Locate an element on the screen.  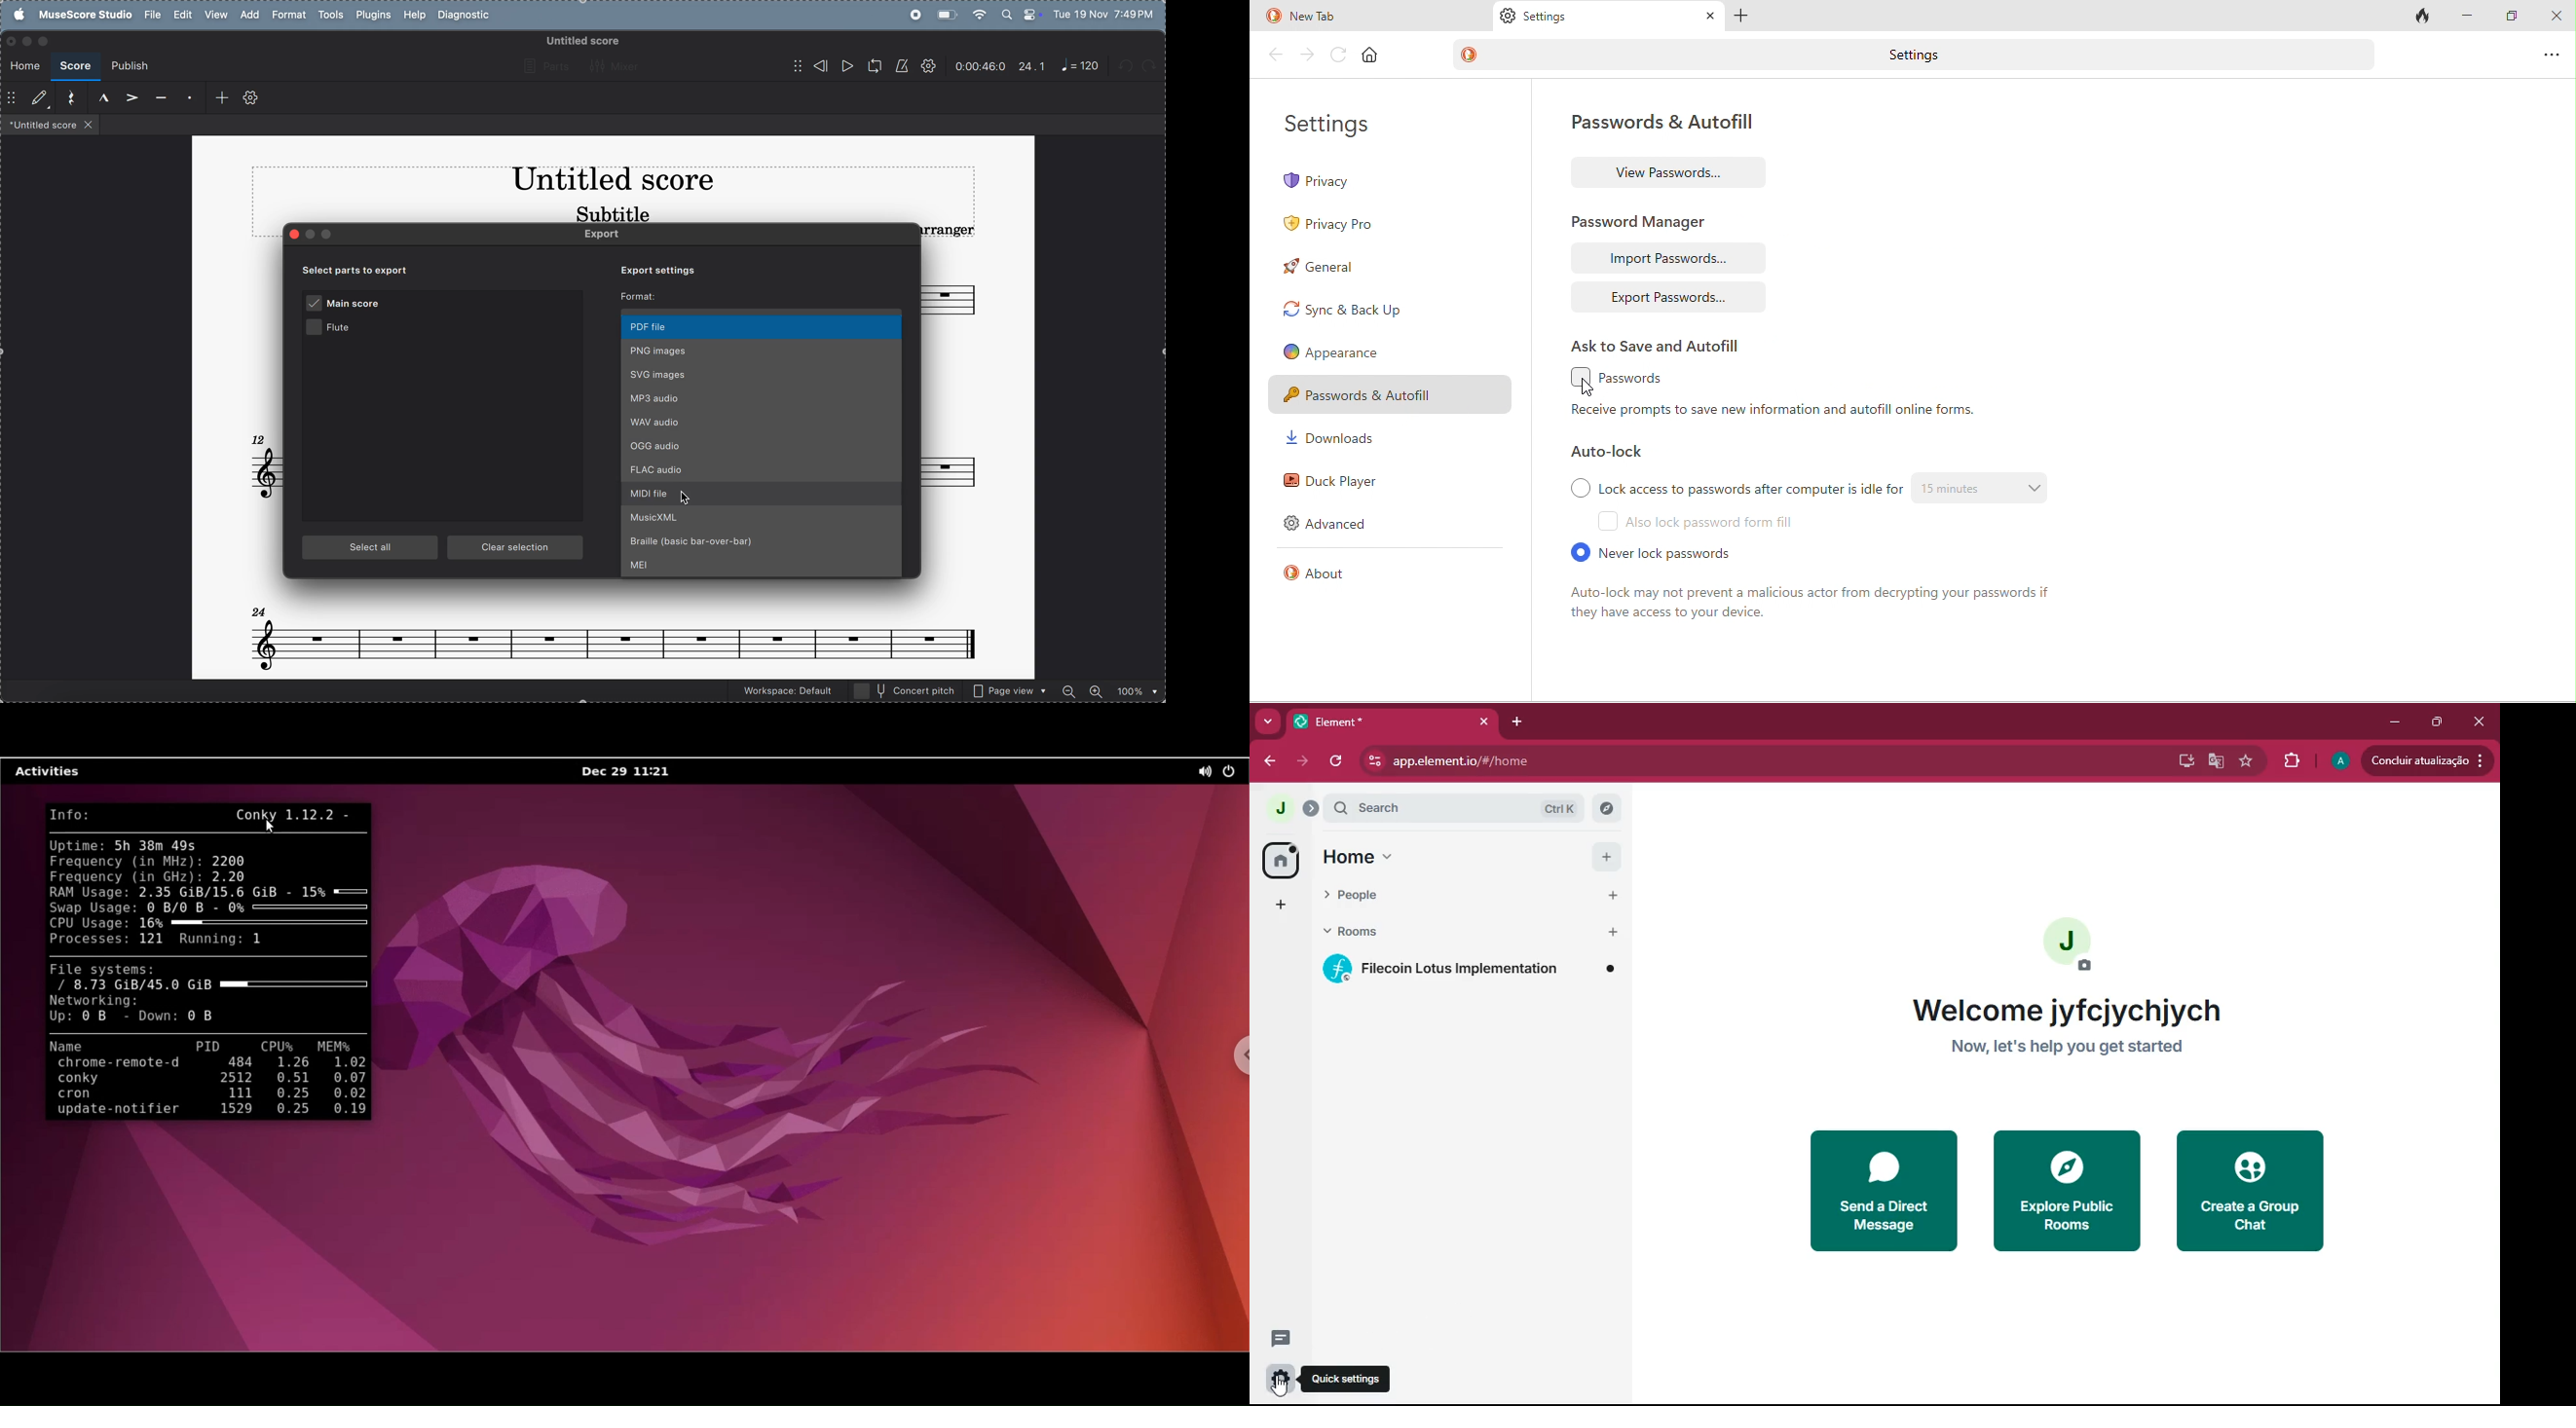
musescore studio is located at coordinates (83, 15).